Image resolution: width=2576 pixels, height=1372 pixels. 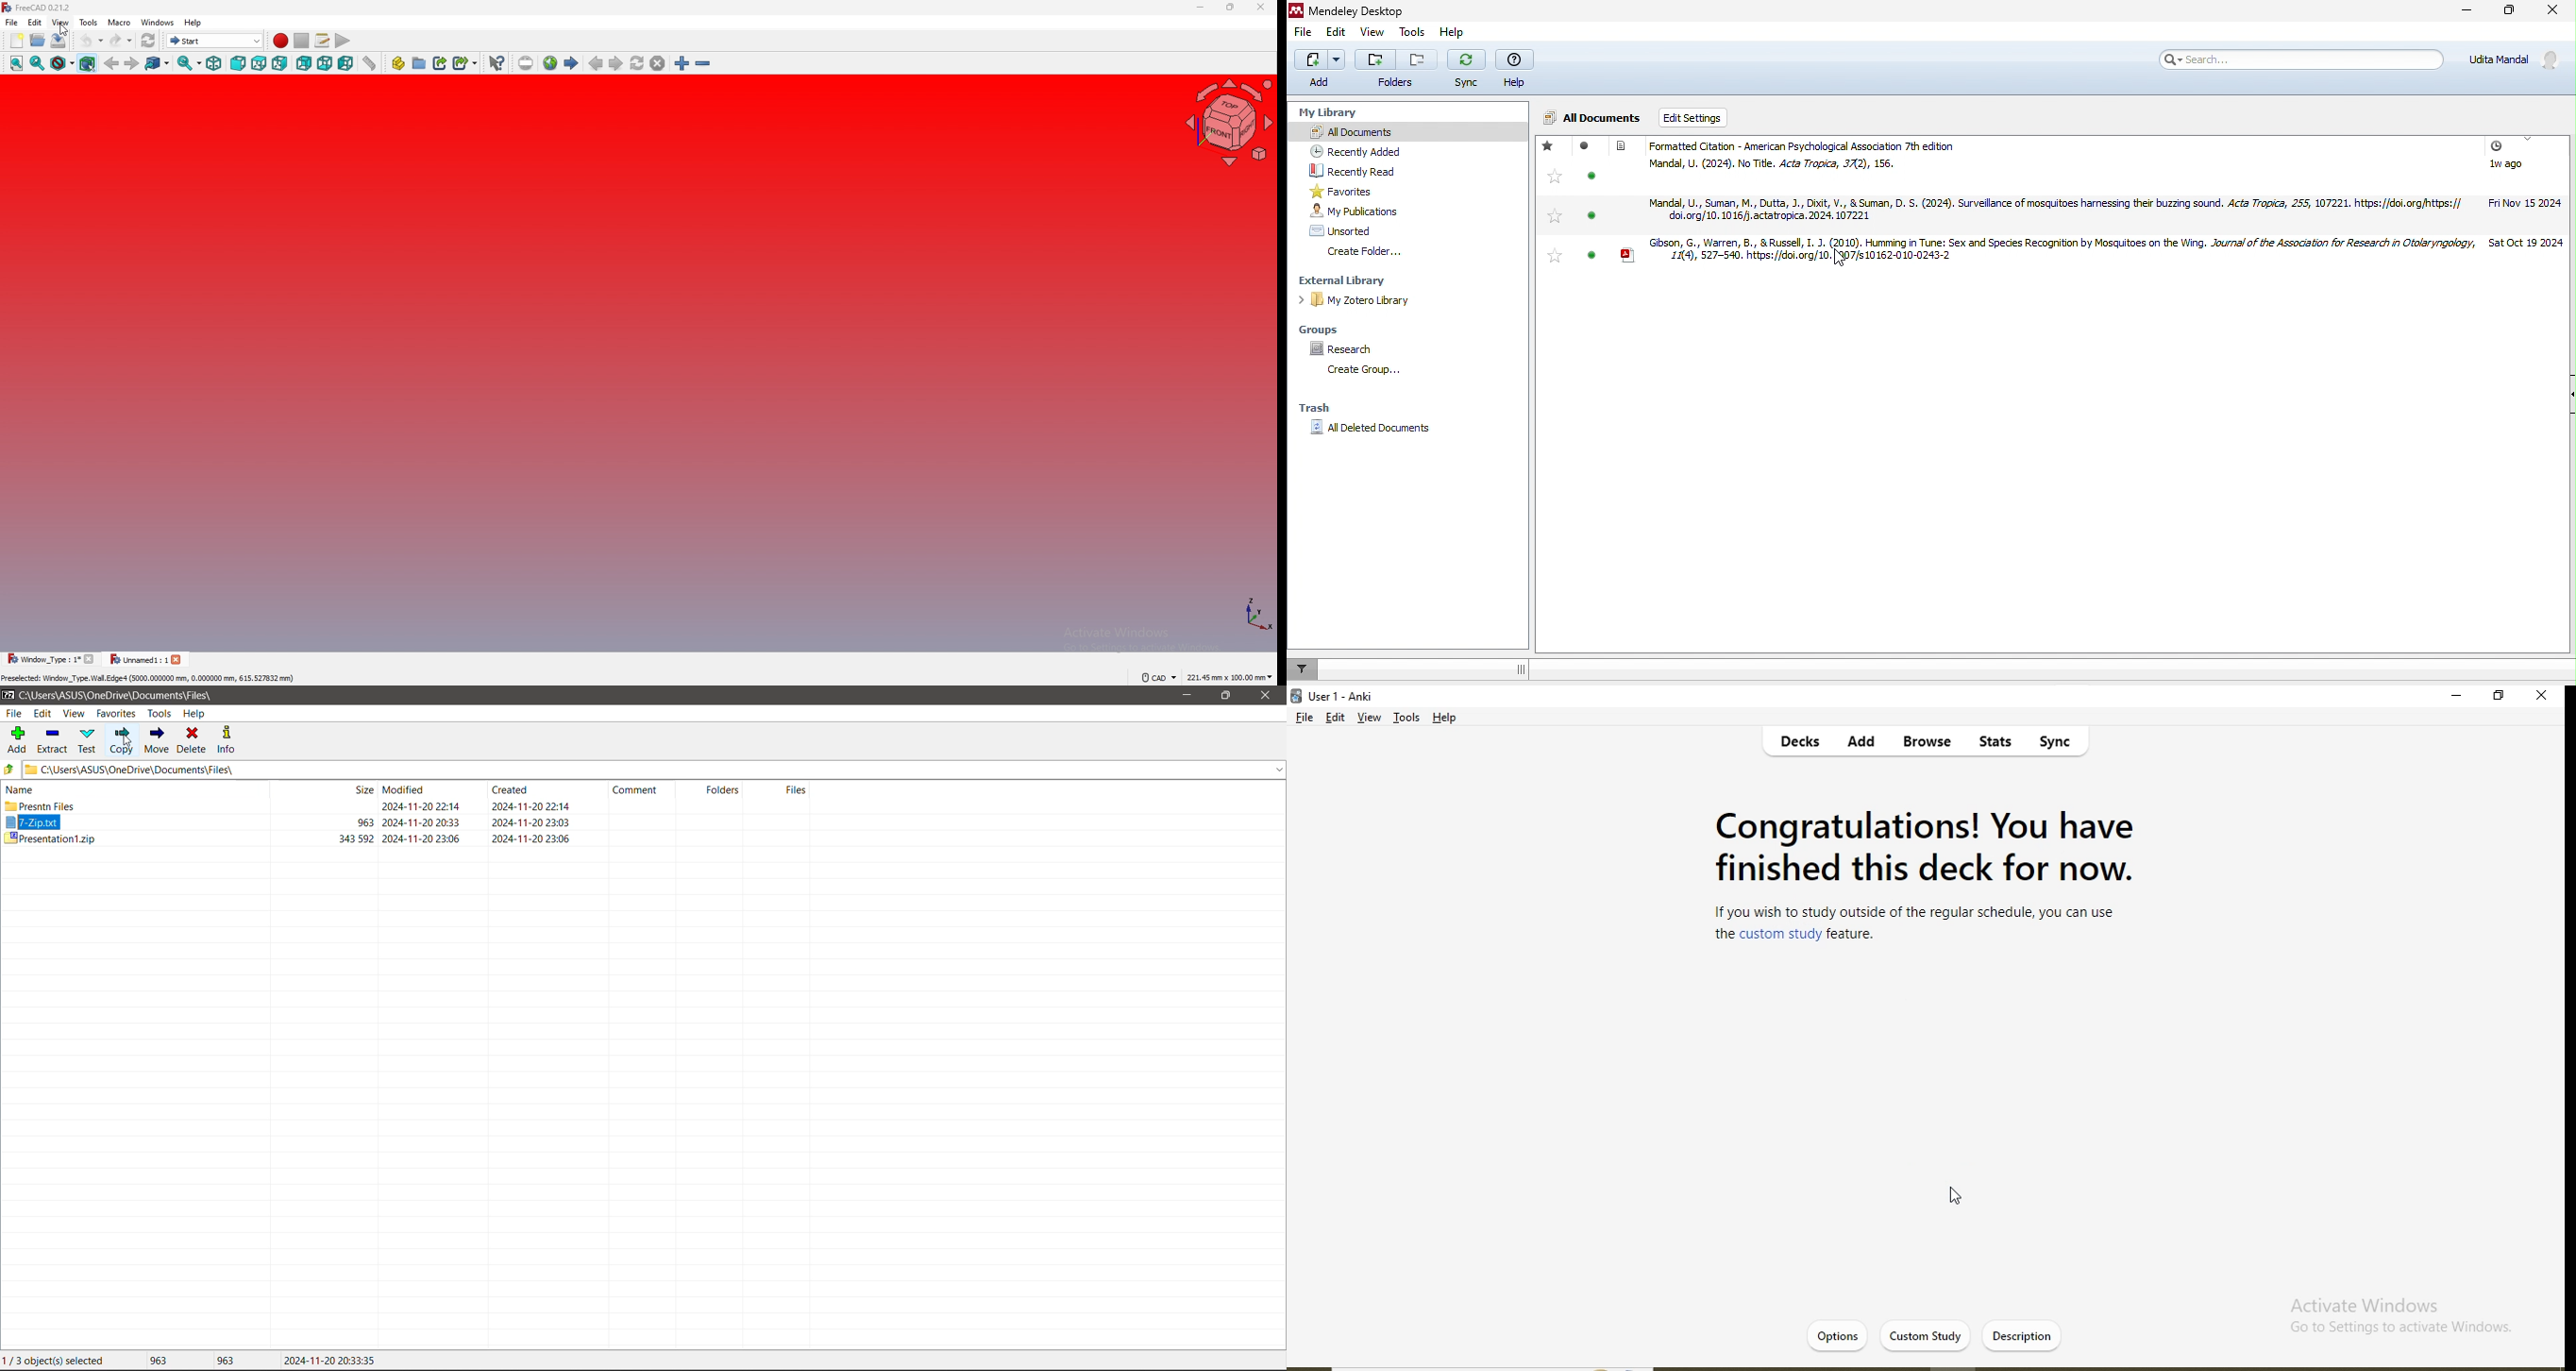 I want to click on Title Bar color changed on Click, so click(x=465, y=694).